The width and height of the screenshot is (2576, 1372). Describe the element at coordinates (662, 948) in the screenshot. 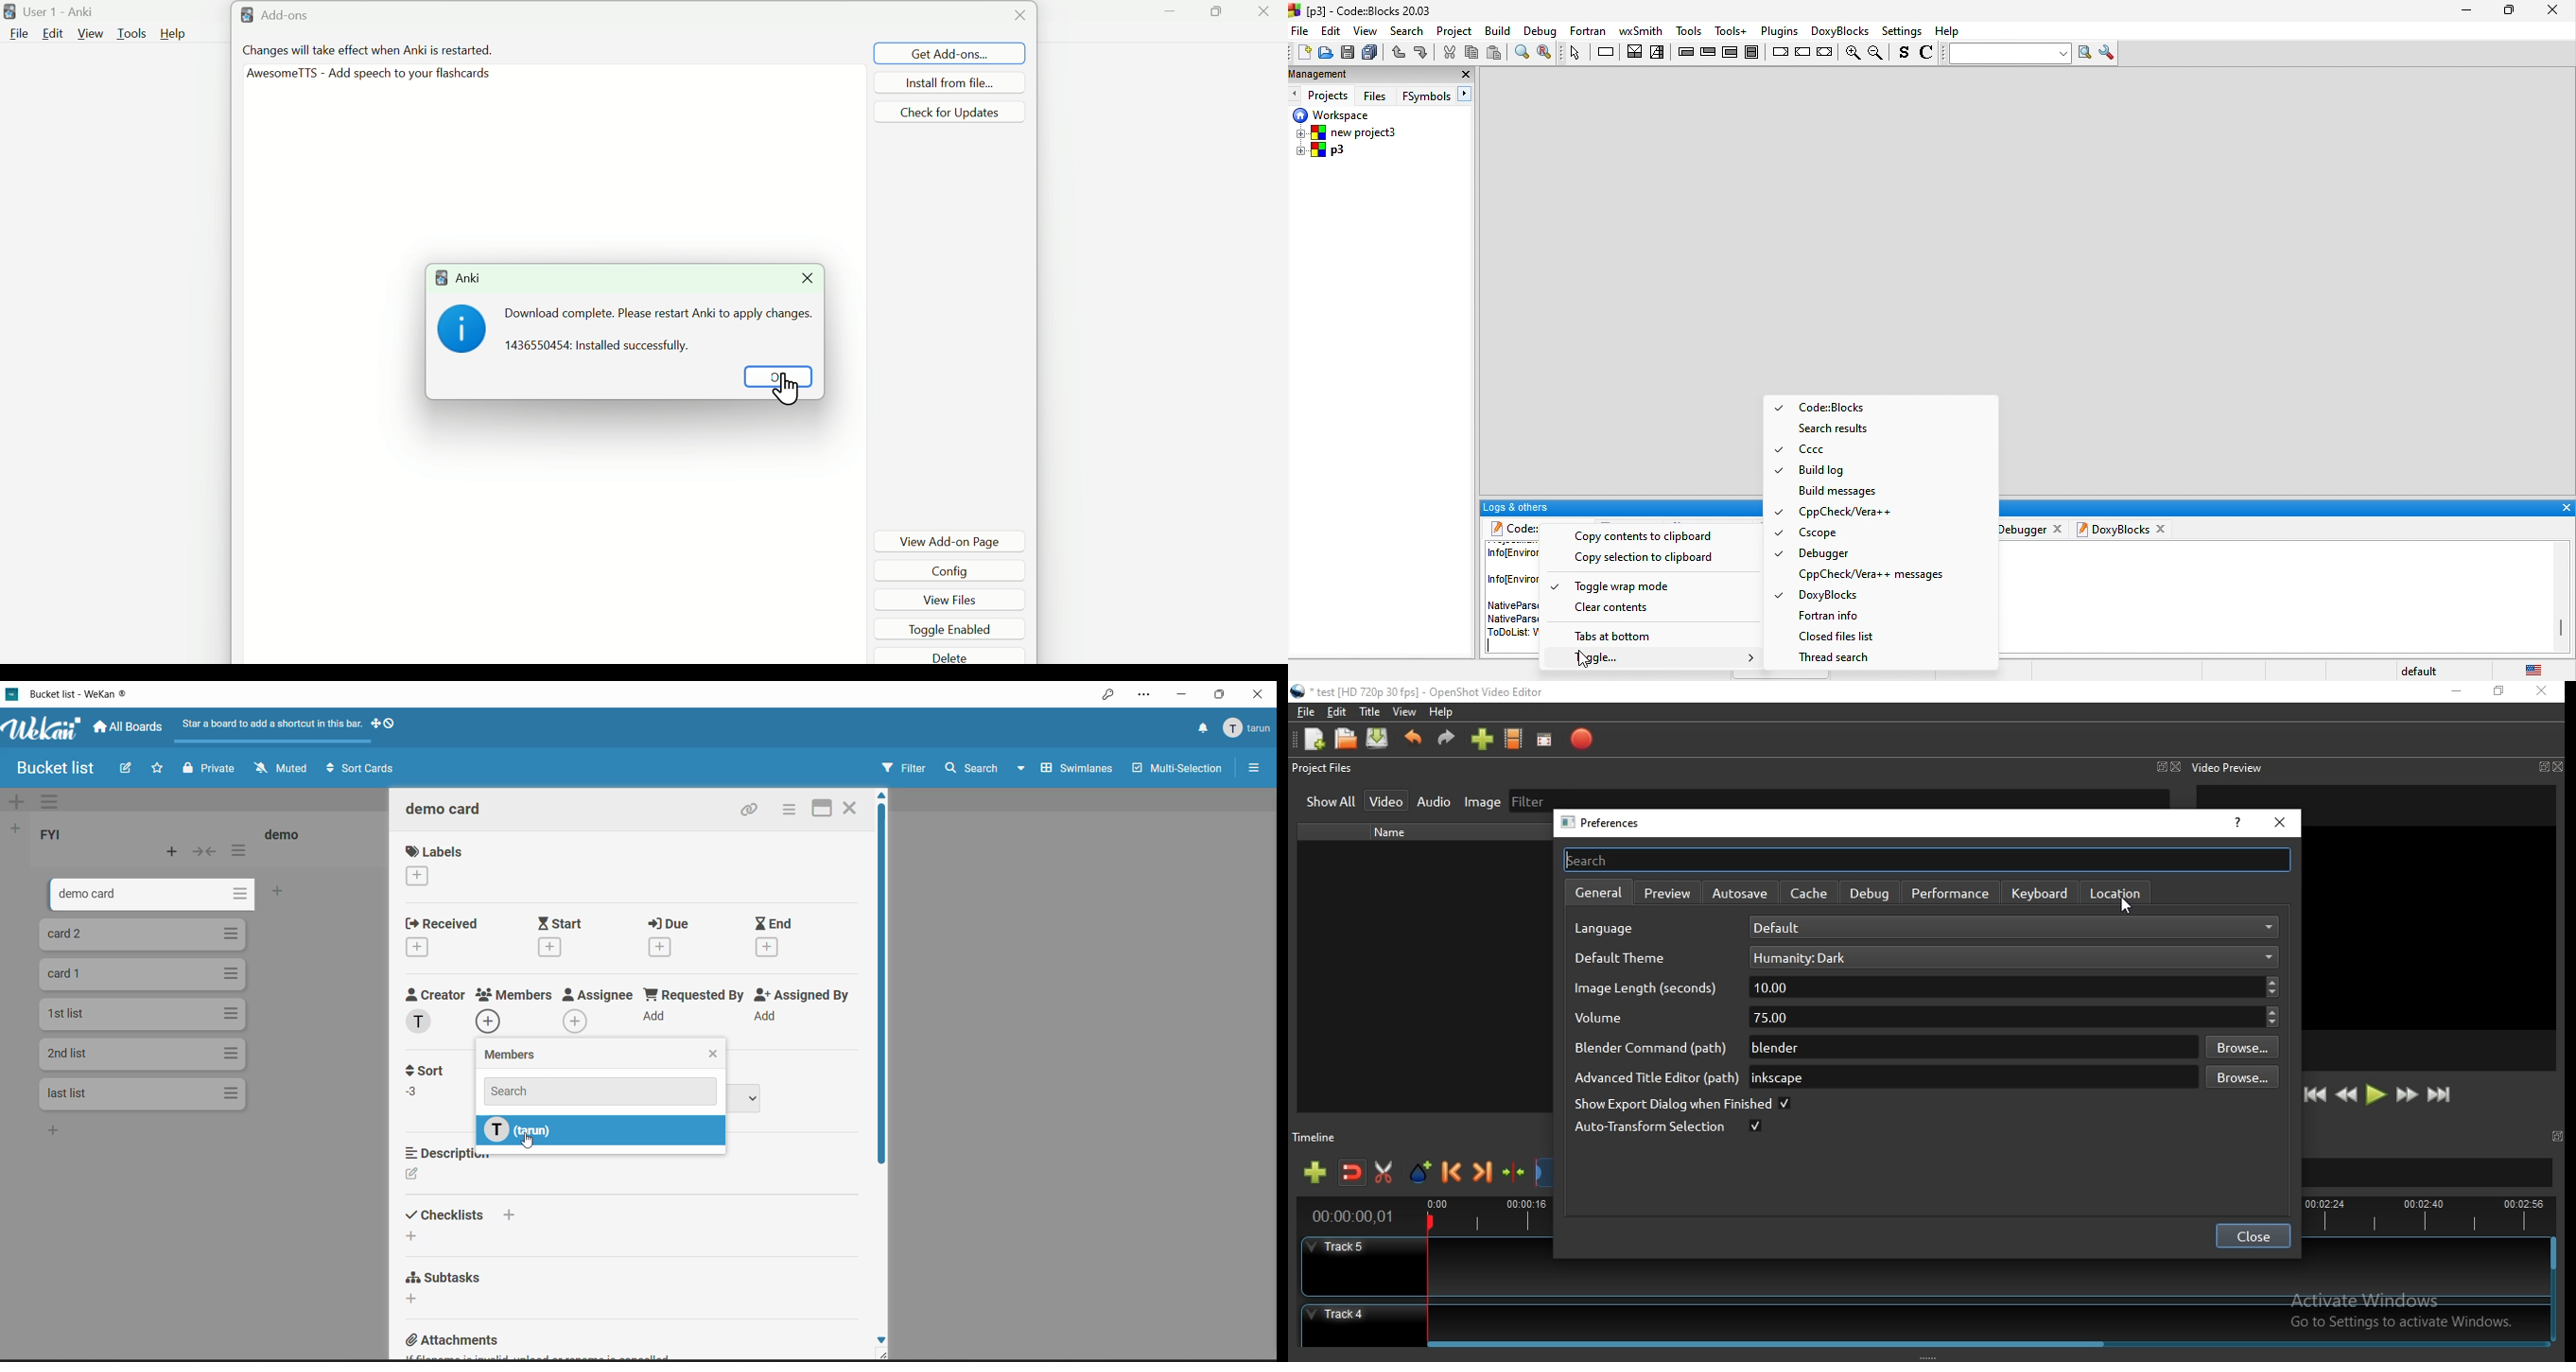

I see `add date` at that location.